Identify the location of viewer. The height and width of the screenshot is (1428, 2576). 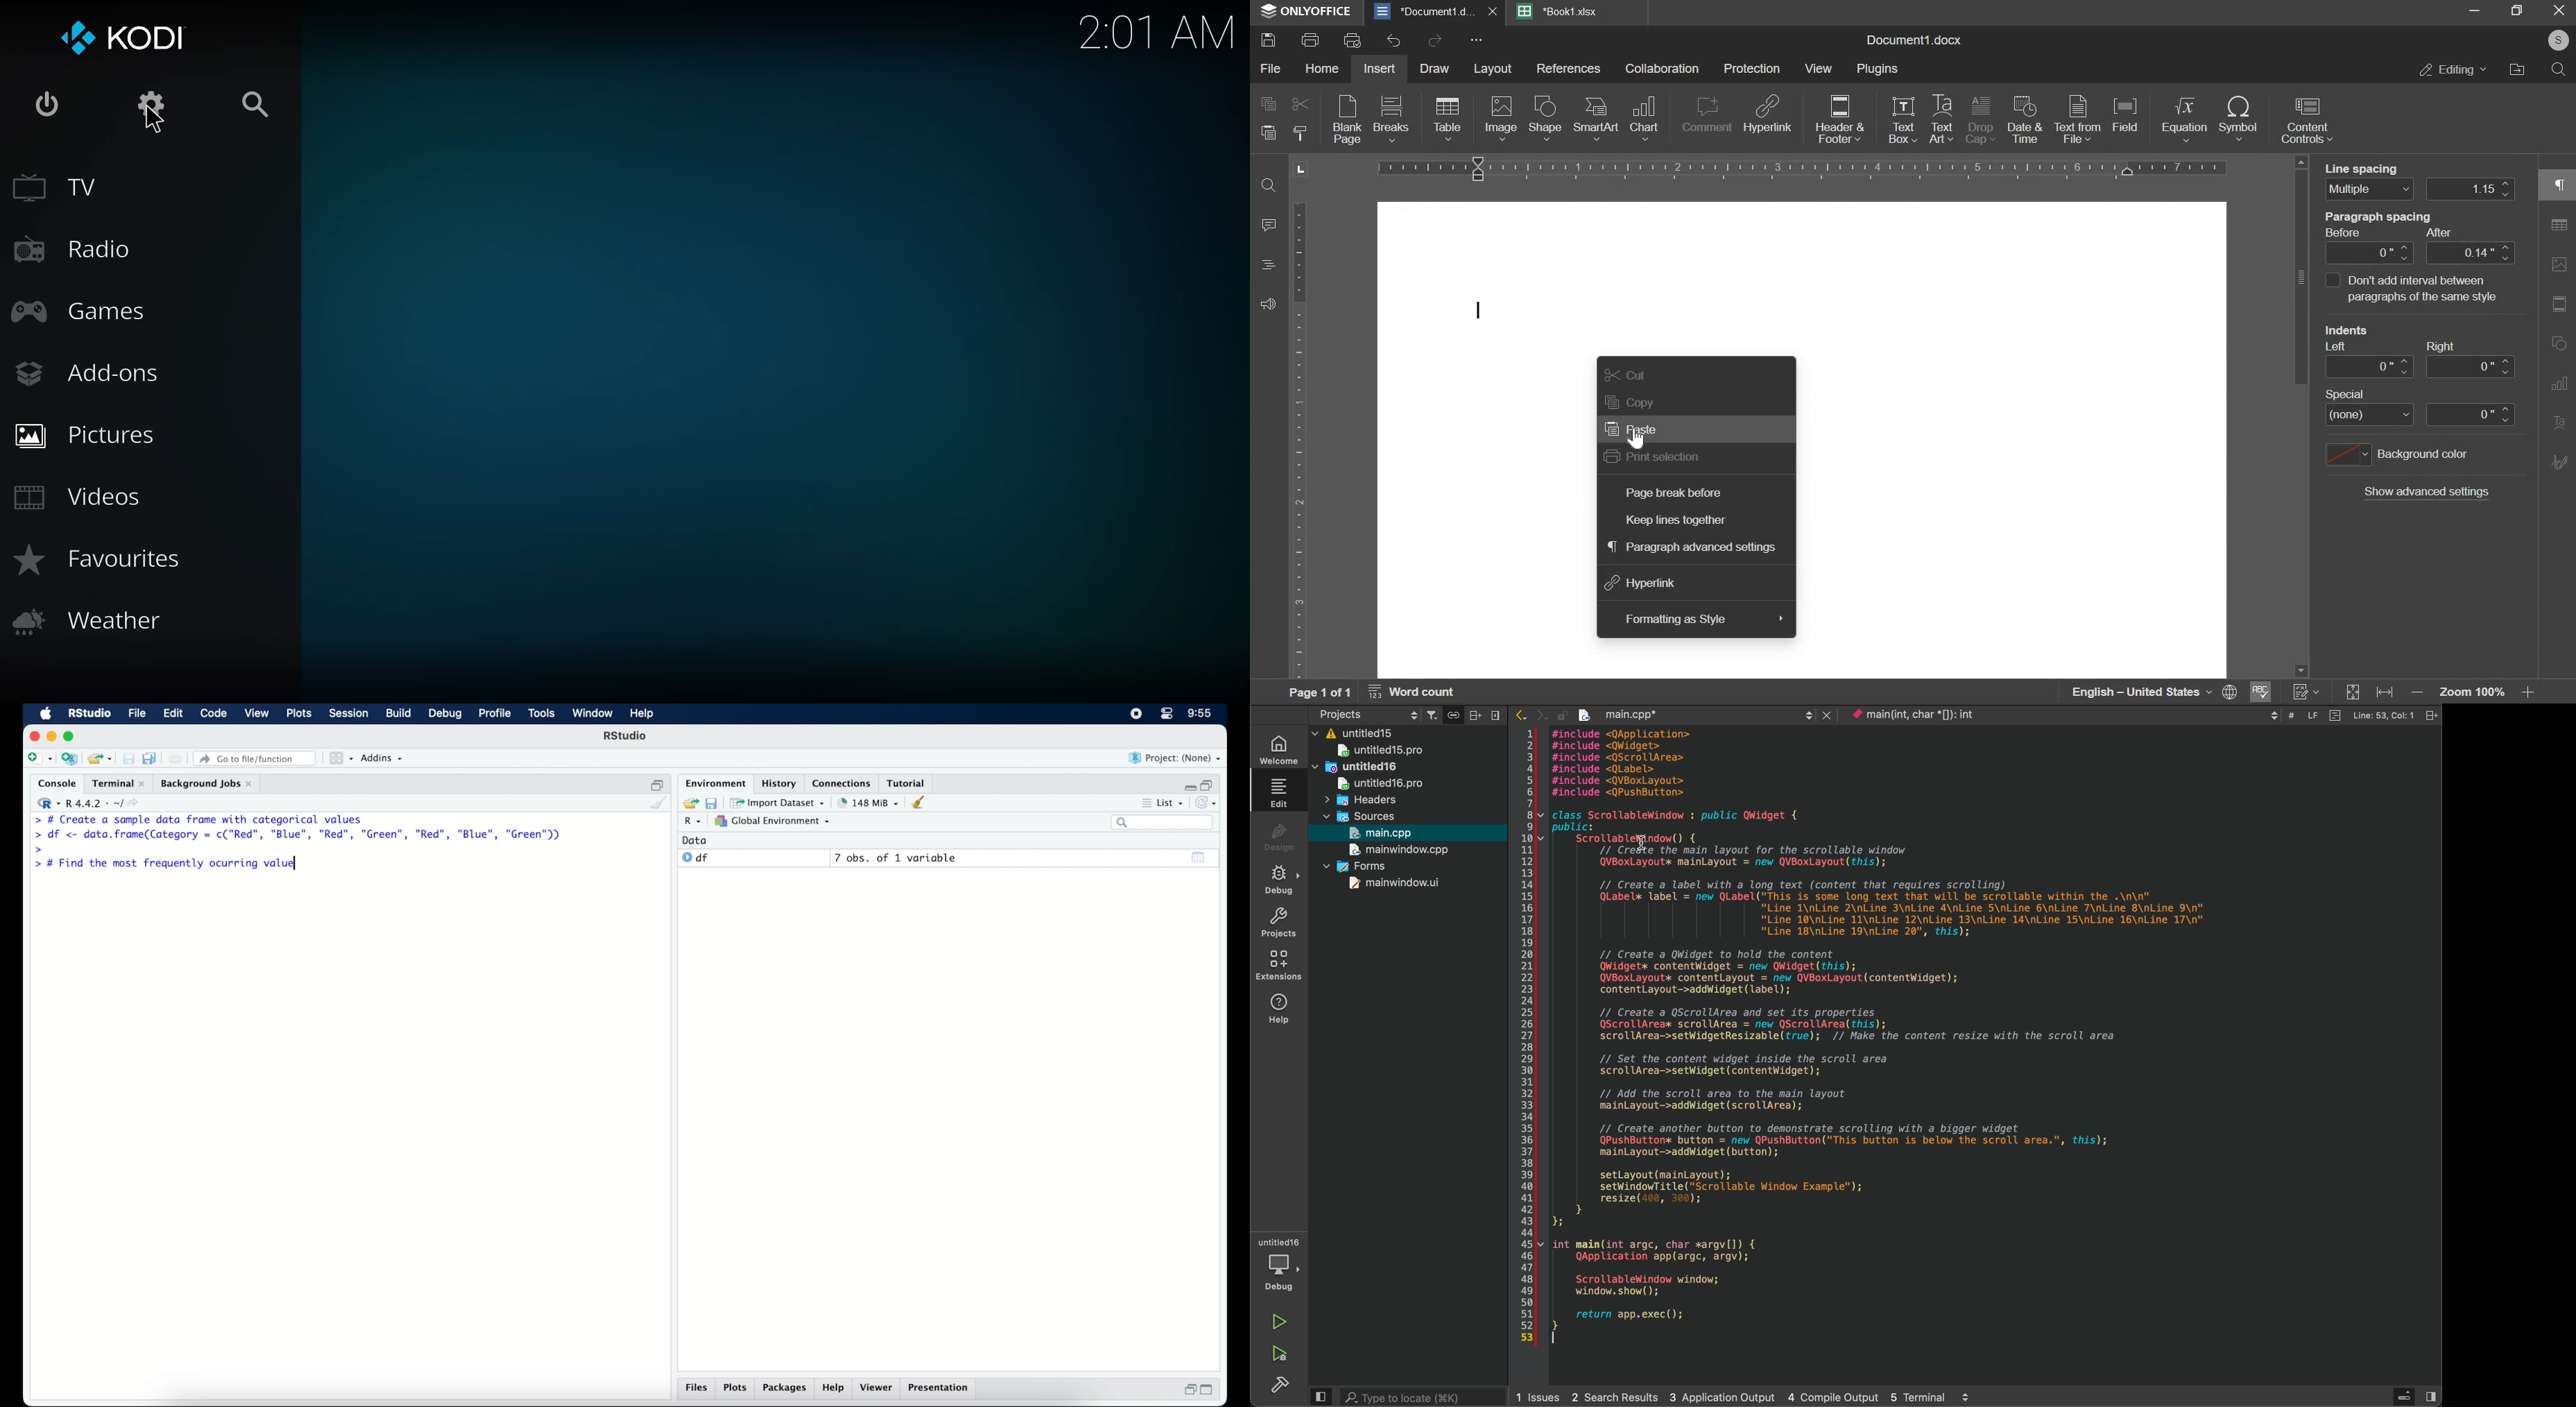
(878, 1389).